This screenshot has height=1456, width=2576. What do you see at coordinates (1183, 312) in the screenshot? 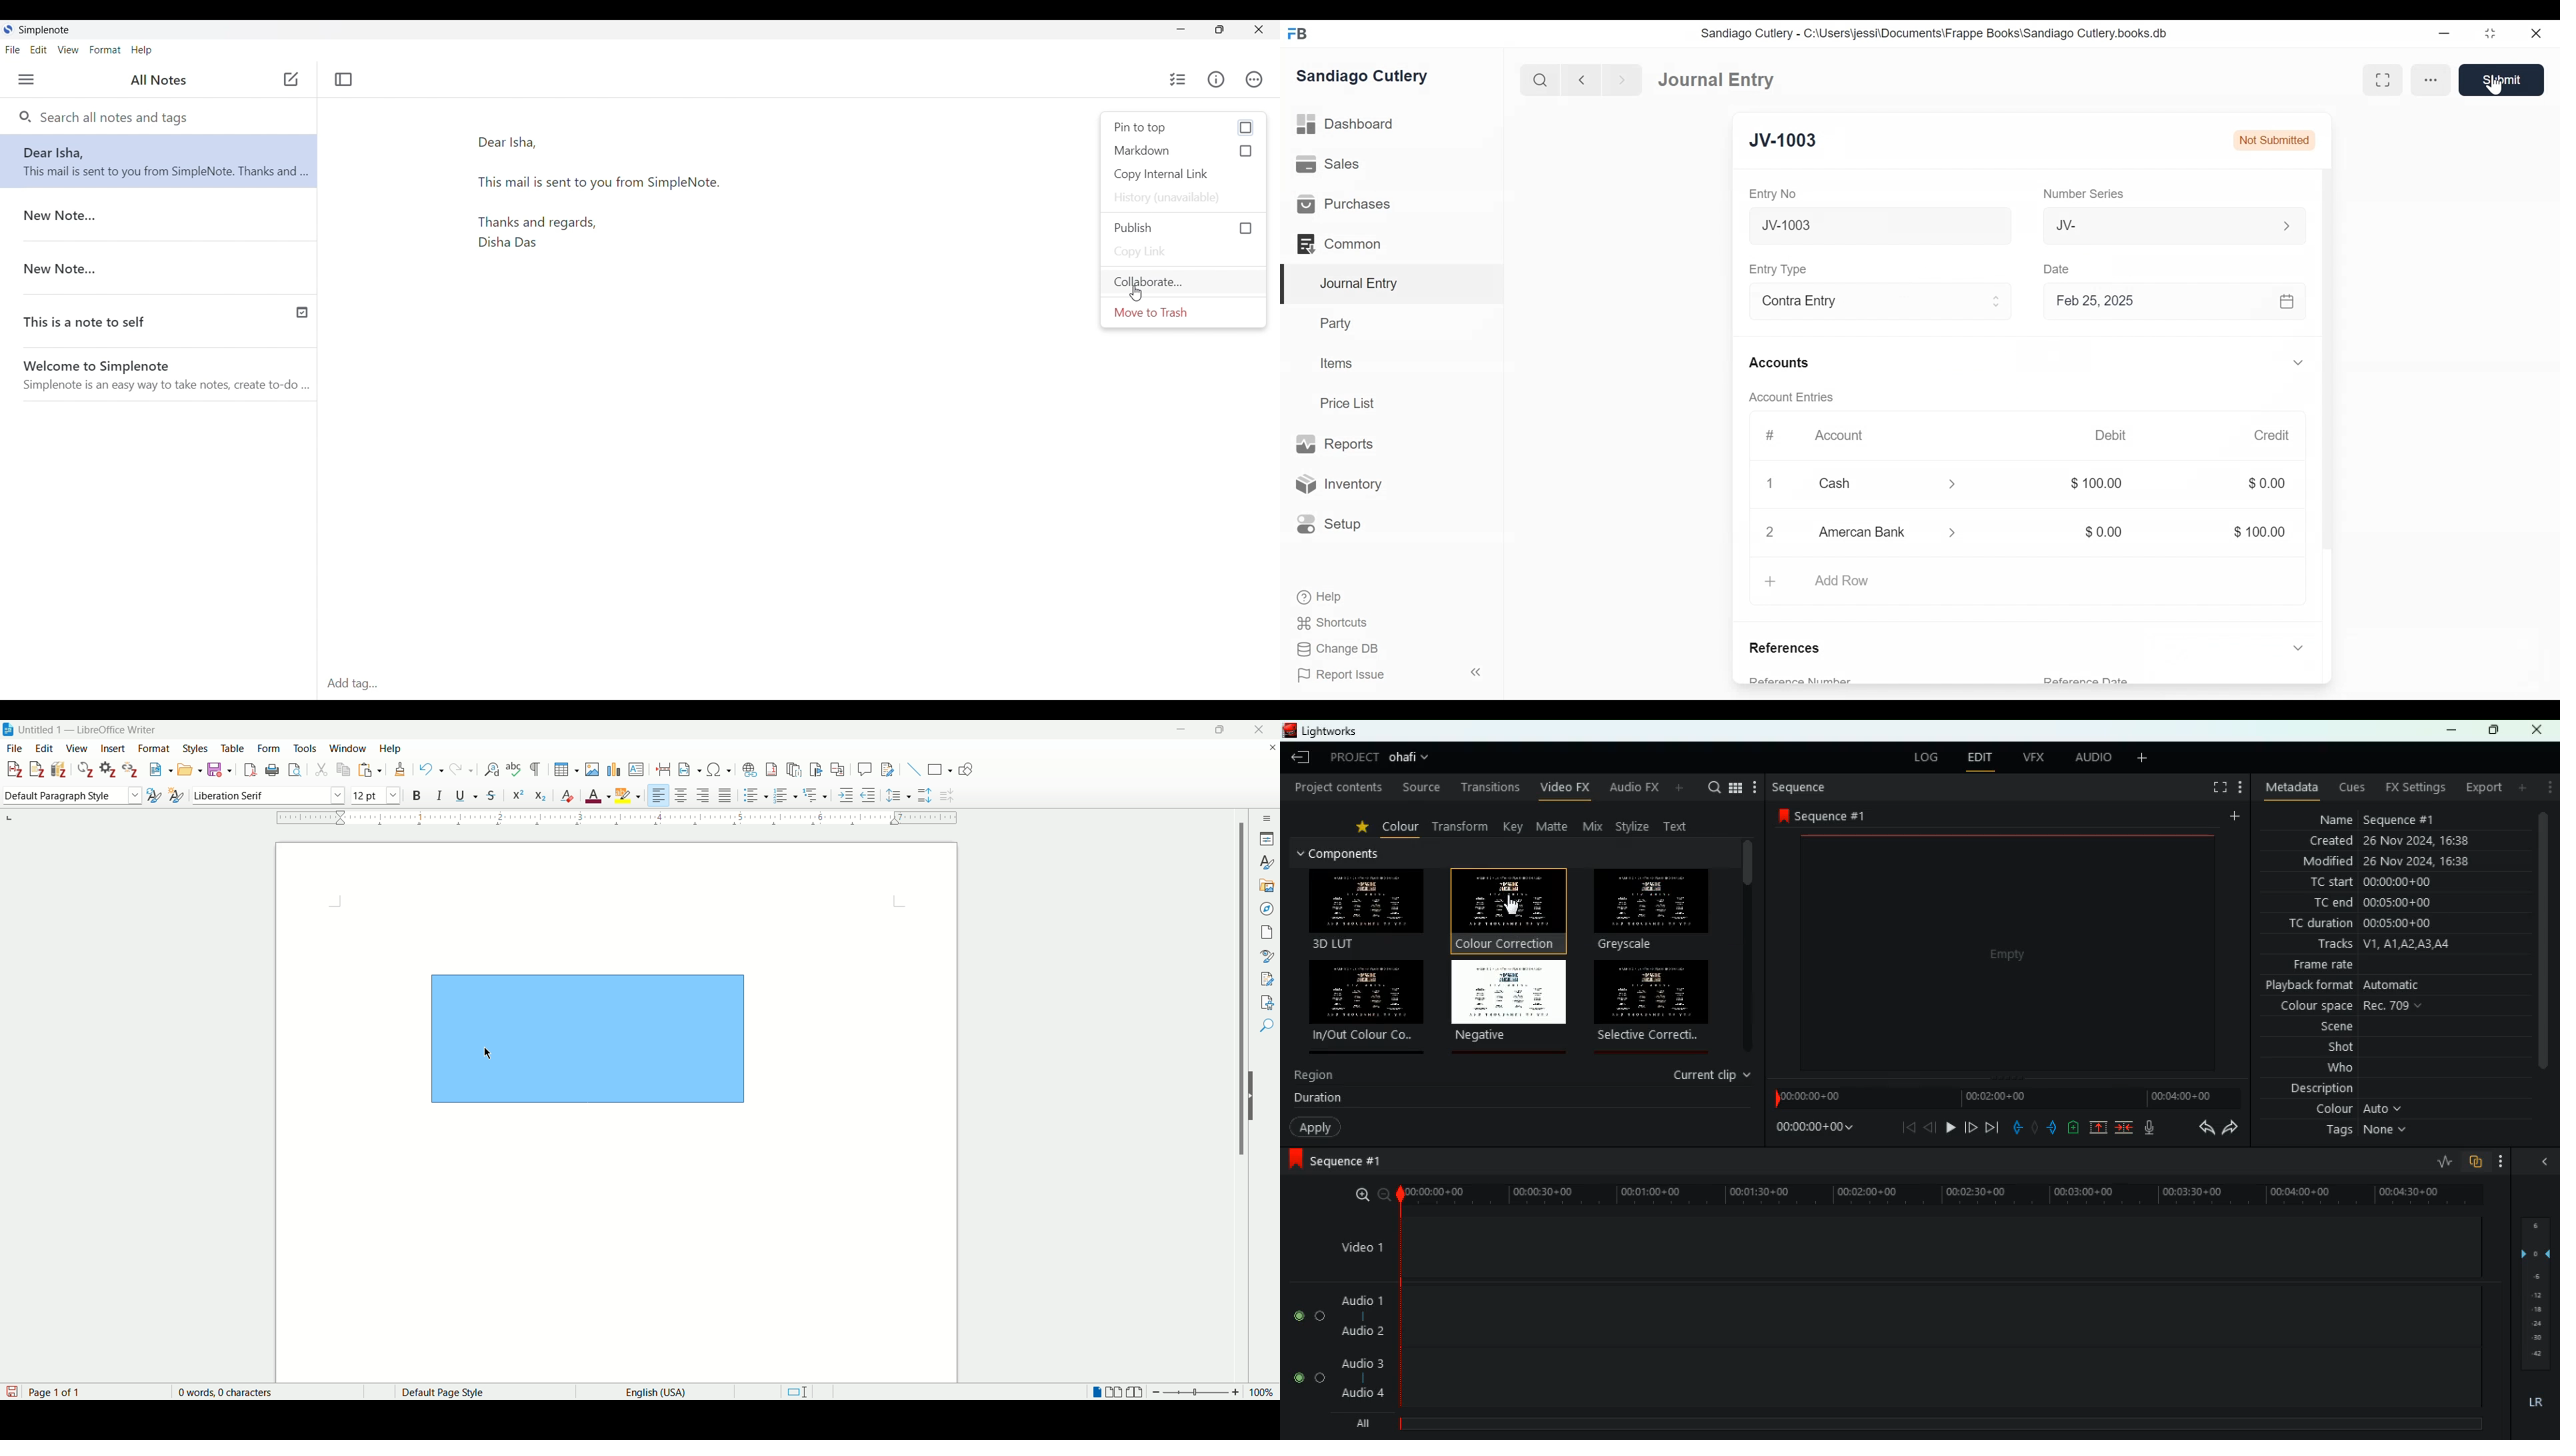
I see `Move to trash` at bounding box center [1183, 312].